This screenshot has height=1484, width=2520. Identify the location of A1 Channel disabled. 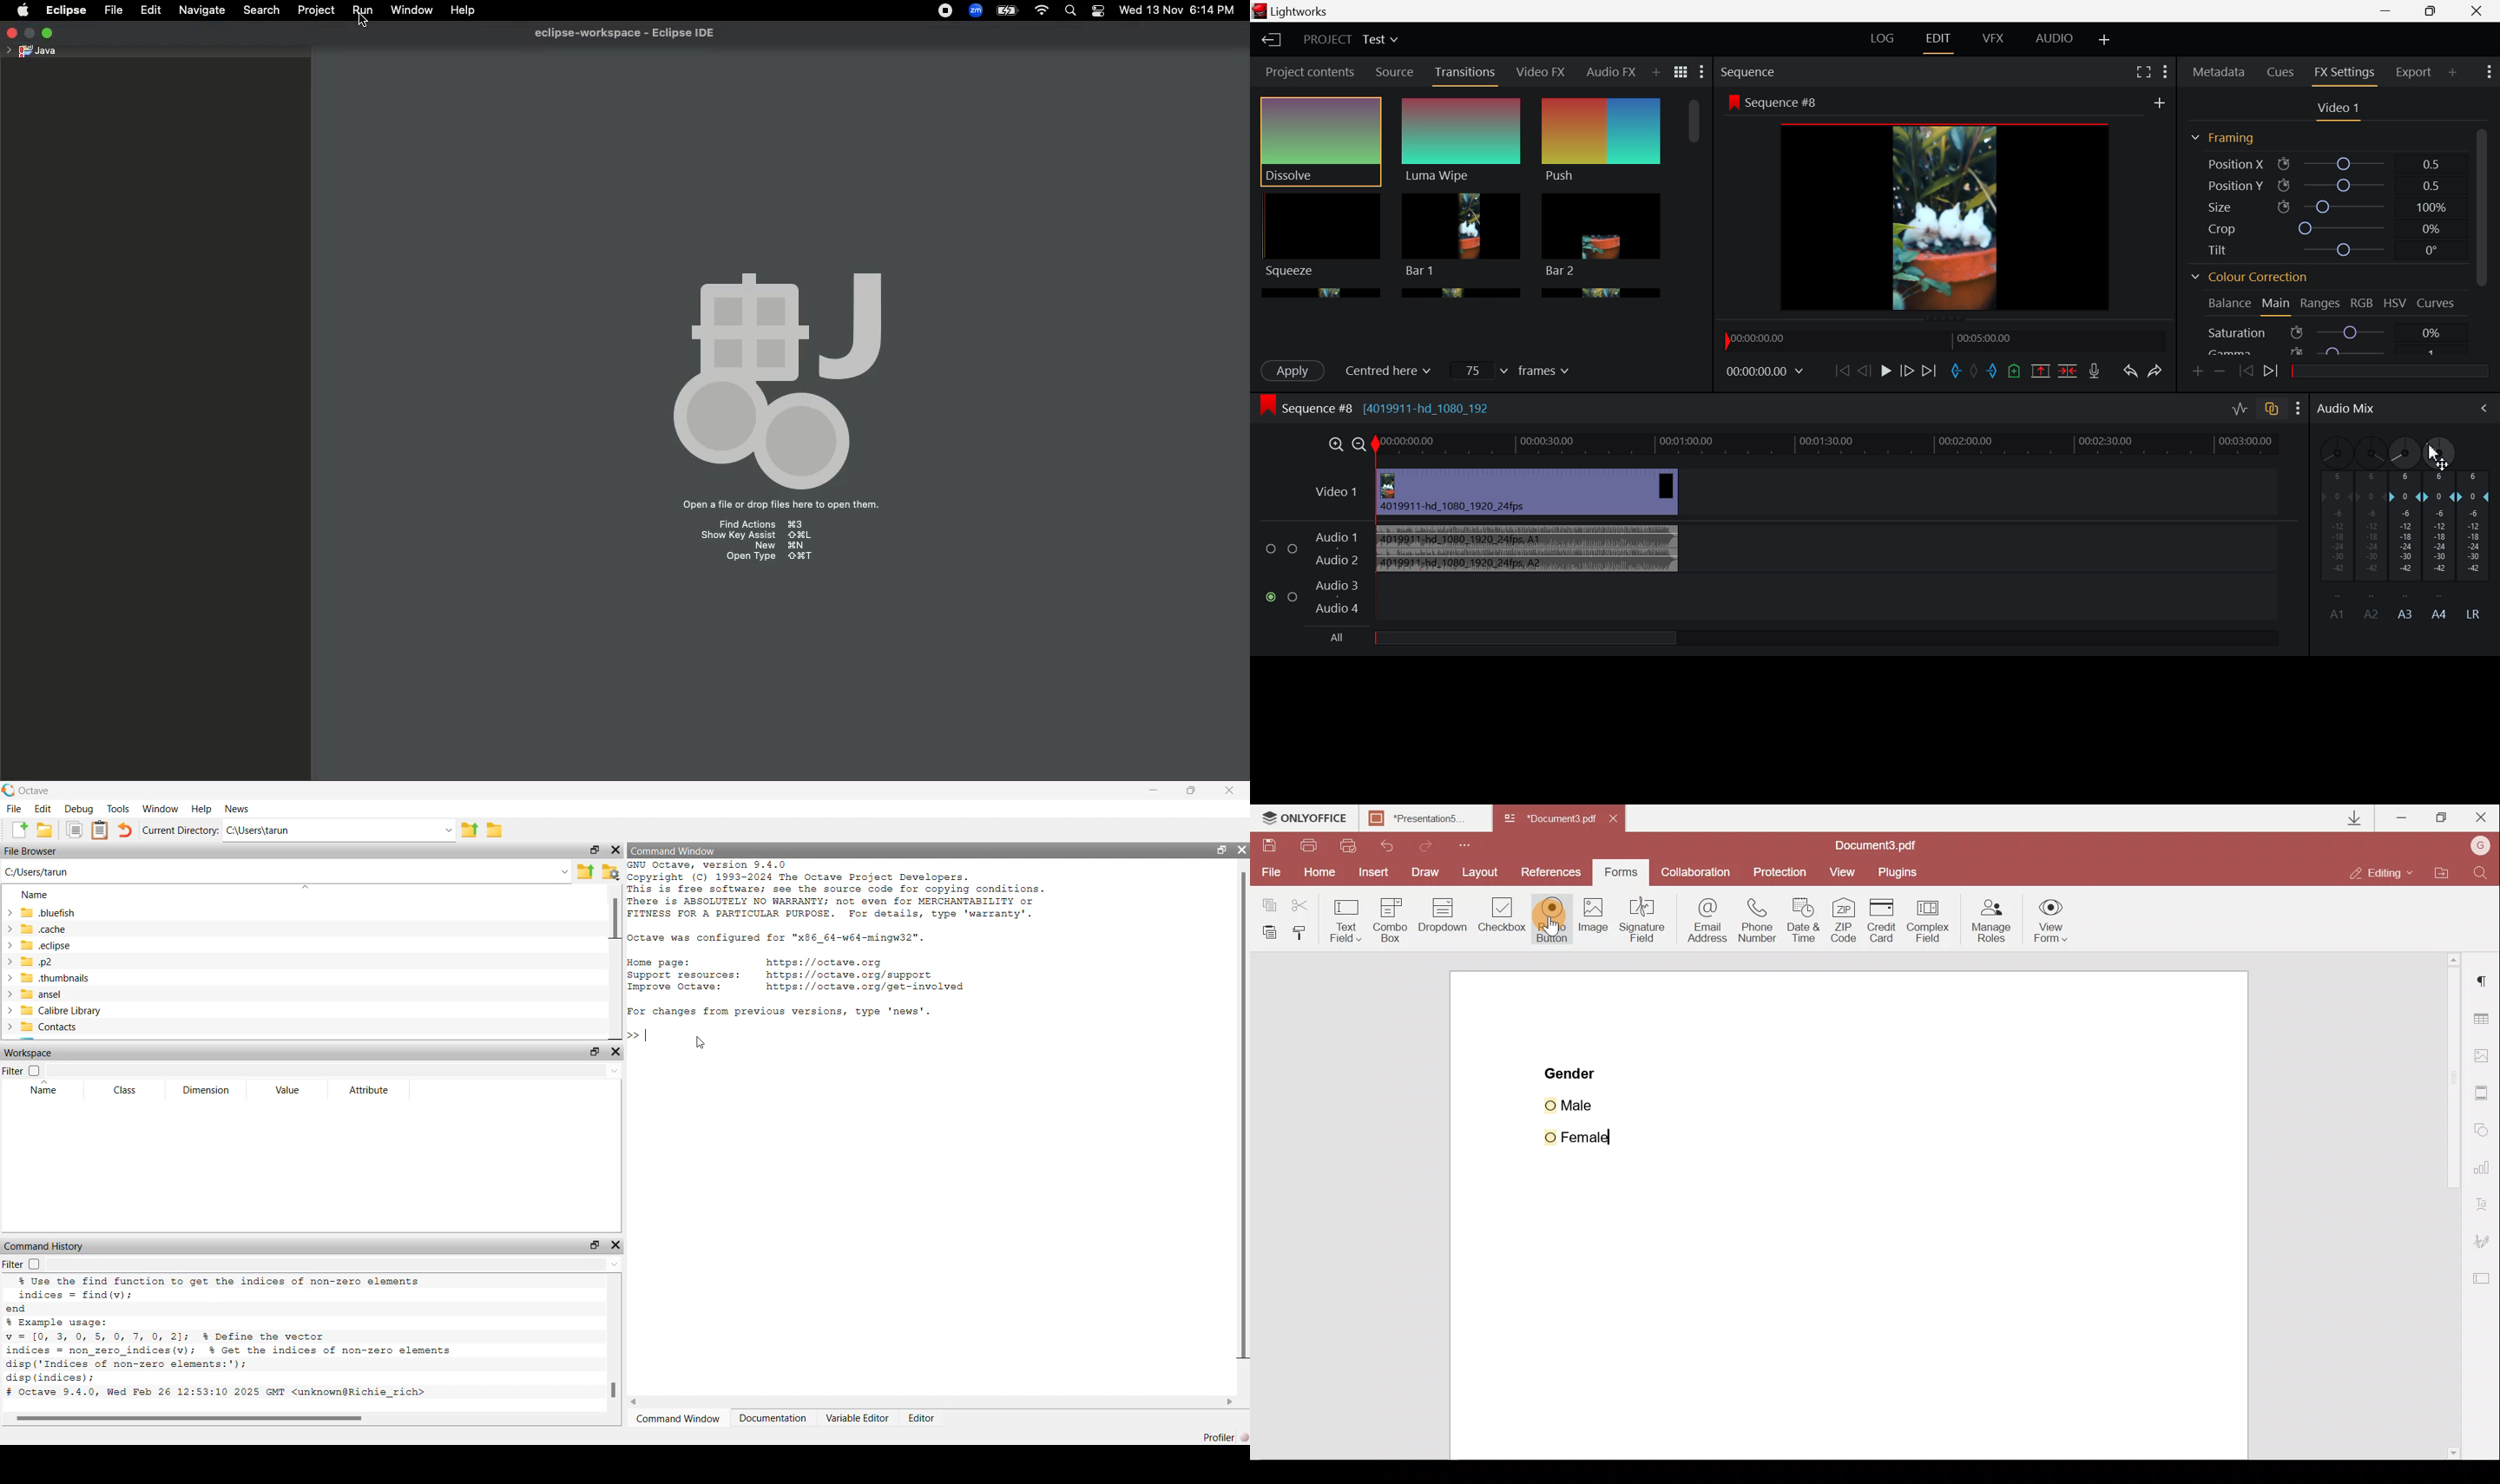
(2331, 528).